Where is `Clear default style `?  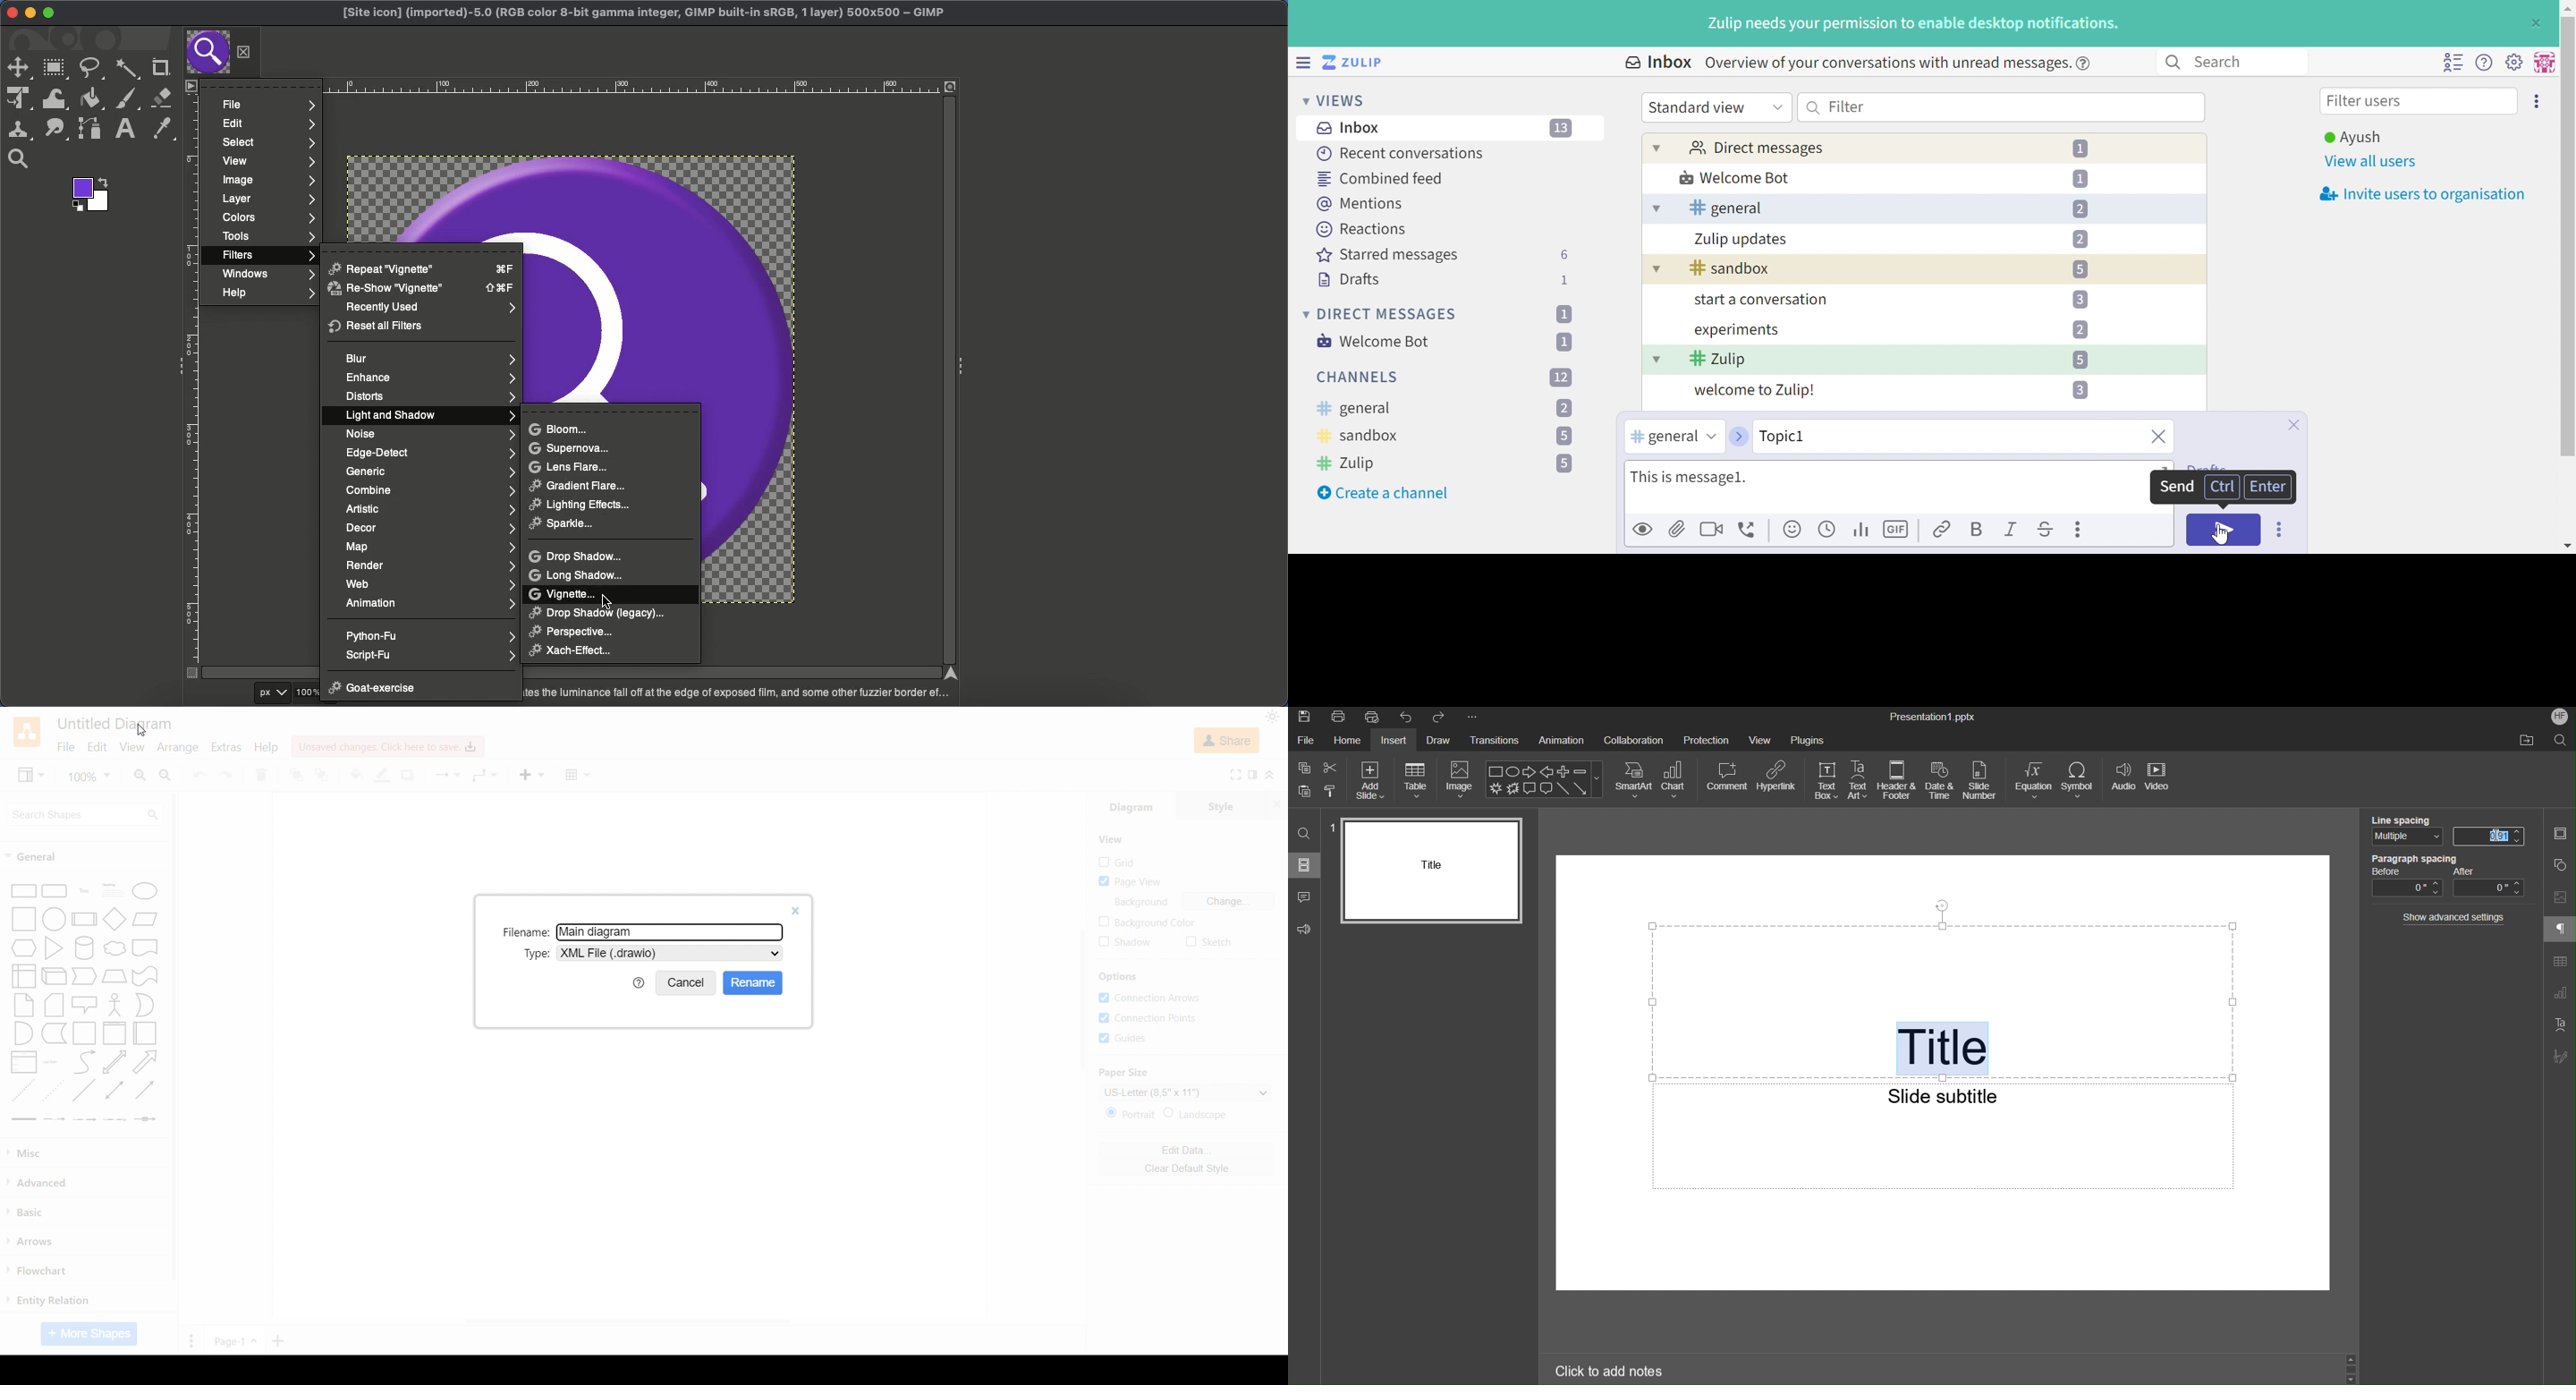
Clear default style  is located at coordinates (1186, 1168).